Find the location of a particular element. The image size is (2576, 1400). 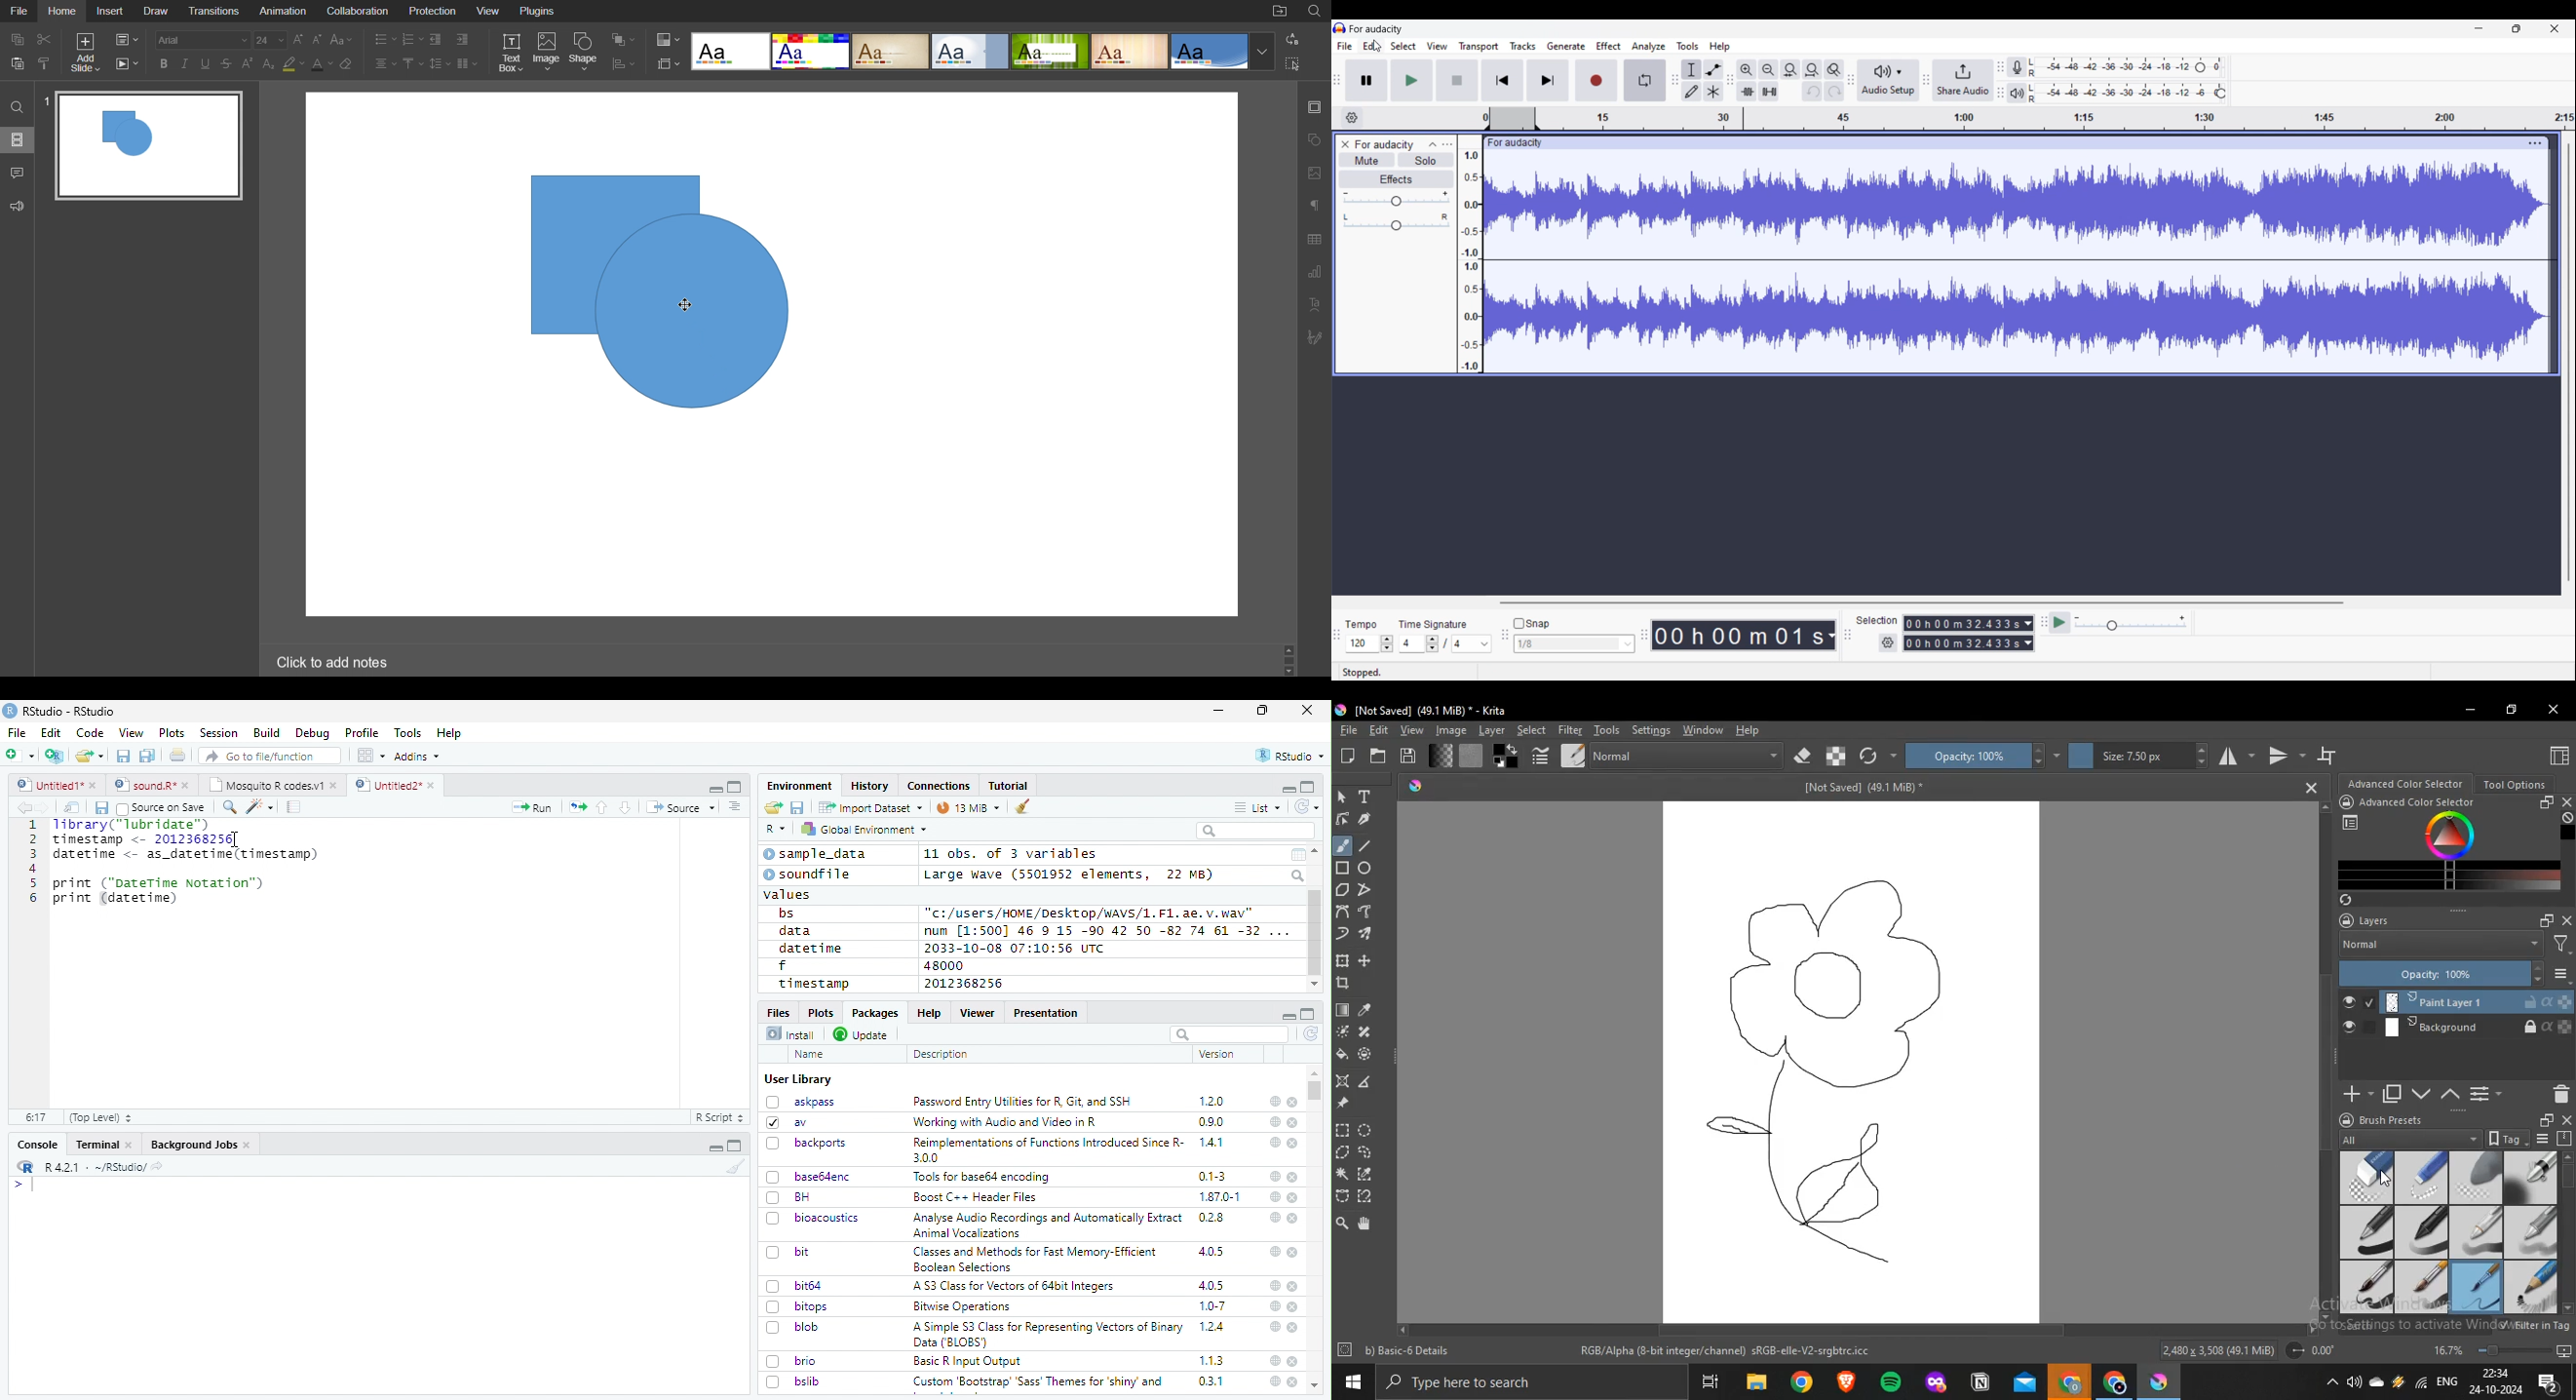

Slide Settings is located at coordinates (128, 37).